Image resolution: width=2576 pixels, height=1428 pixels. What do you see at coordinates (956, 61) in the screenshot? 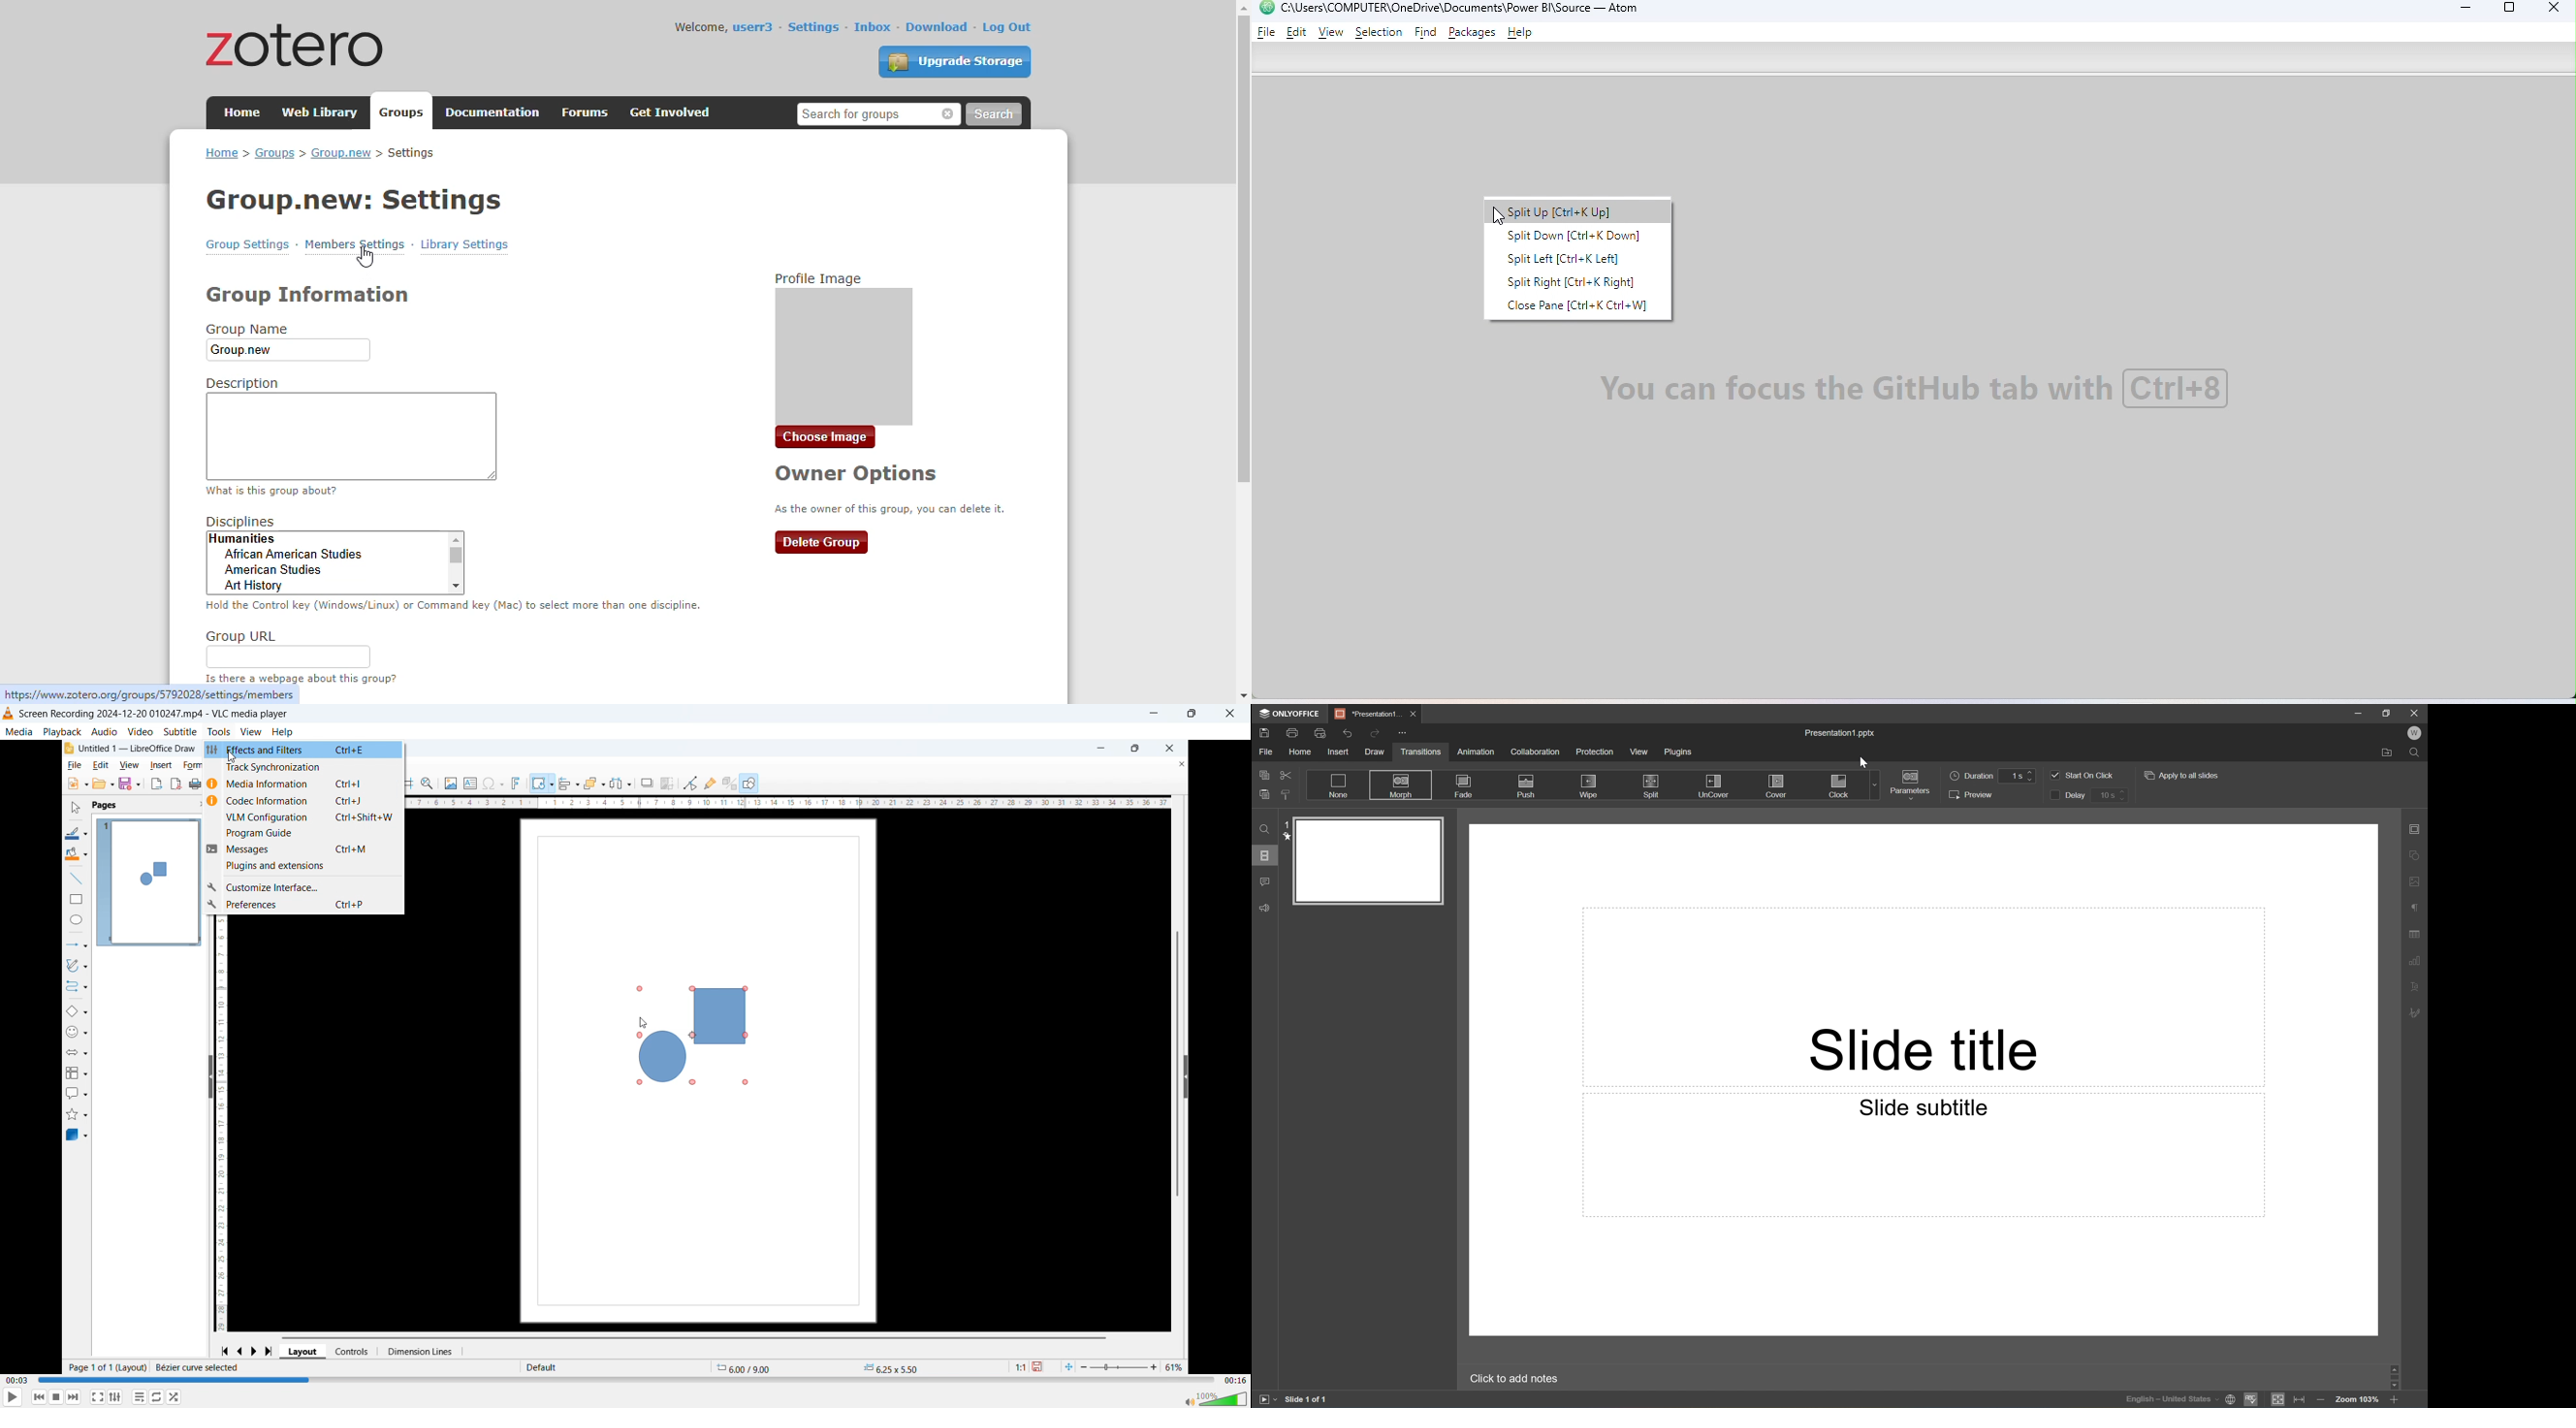
I see `upgrade storage` at bounding box center [956, 61].